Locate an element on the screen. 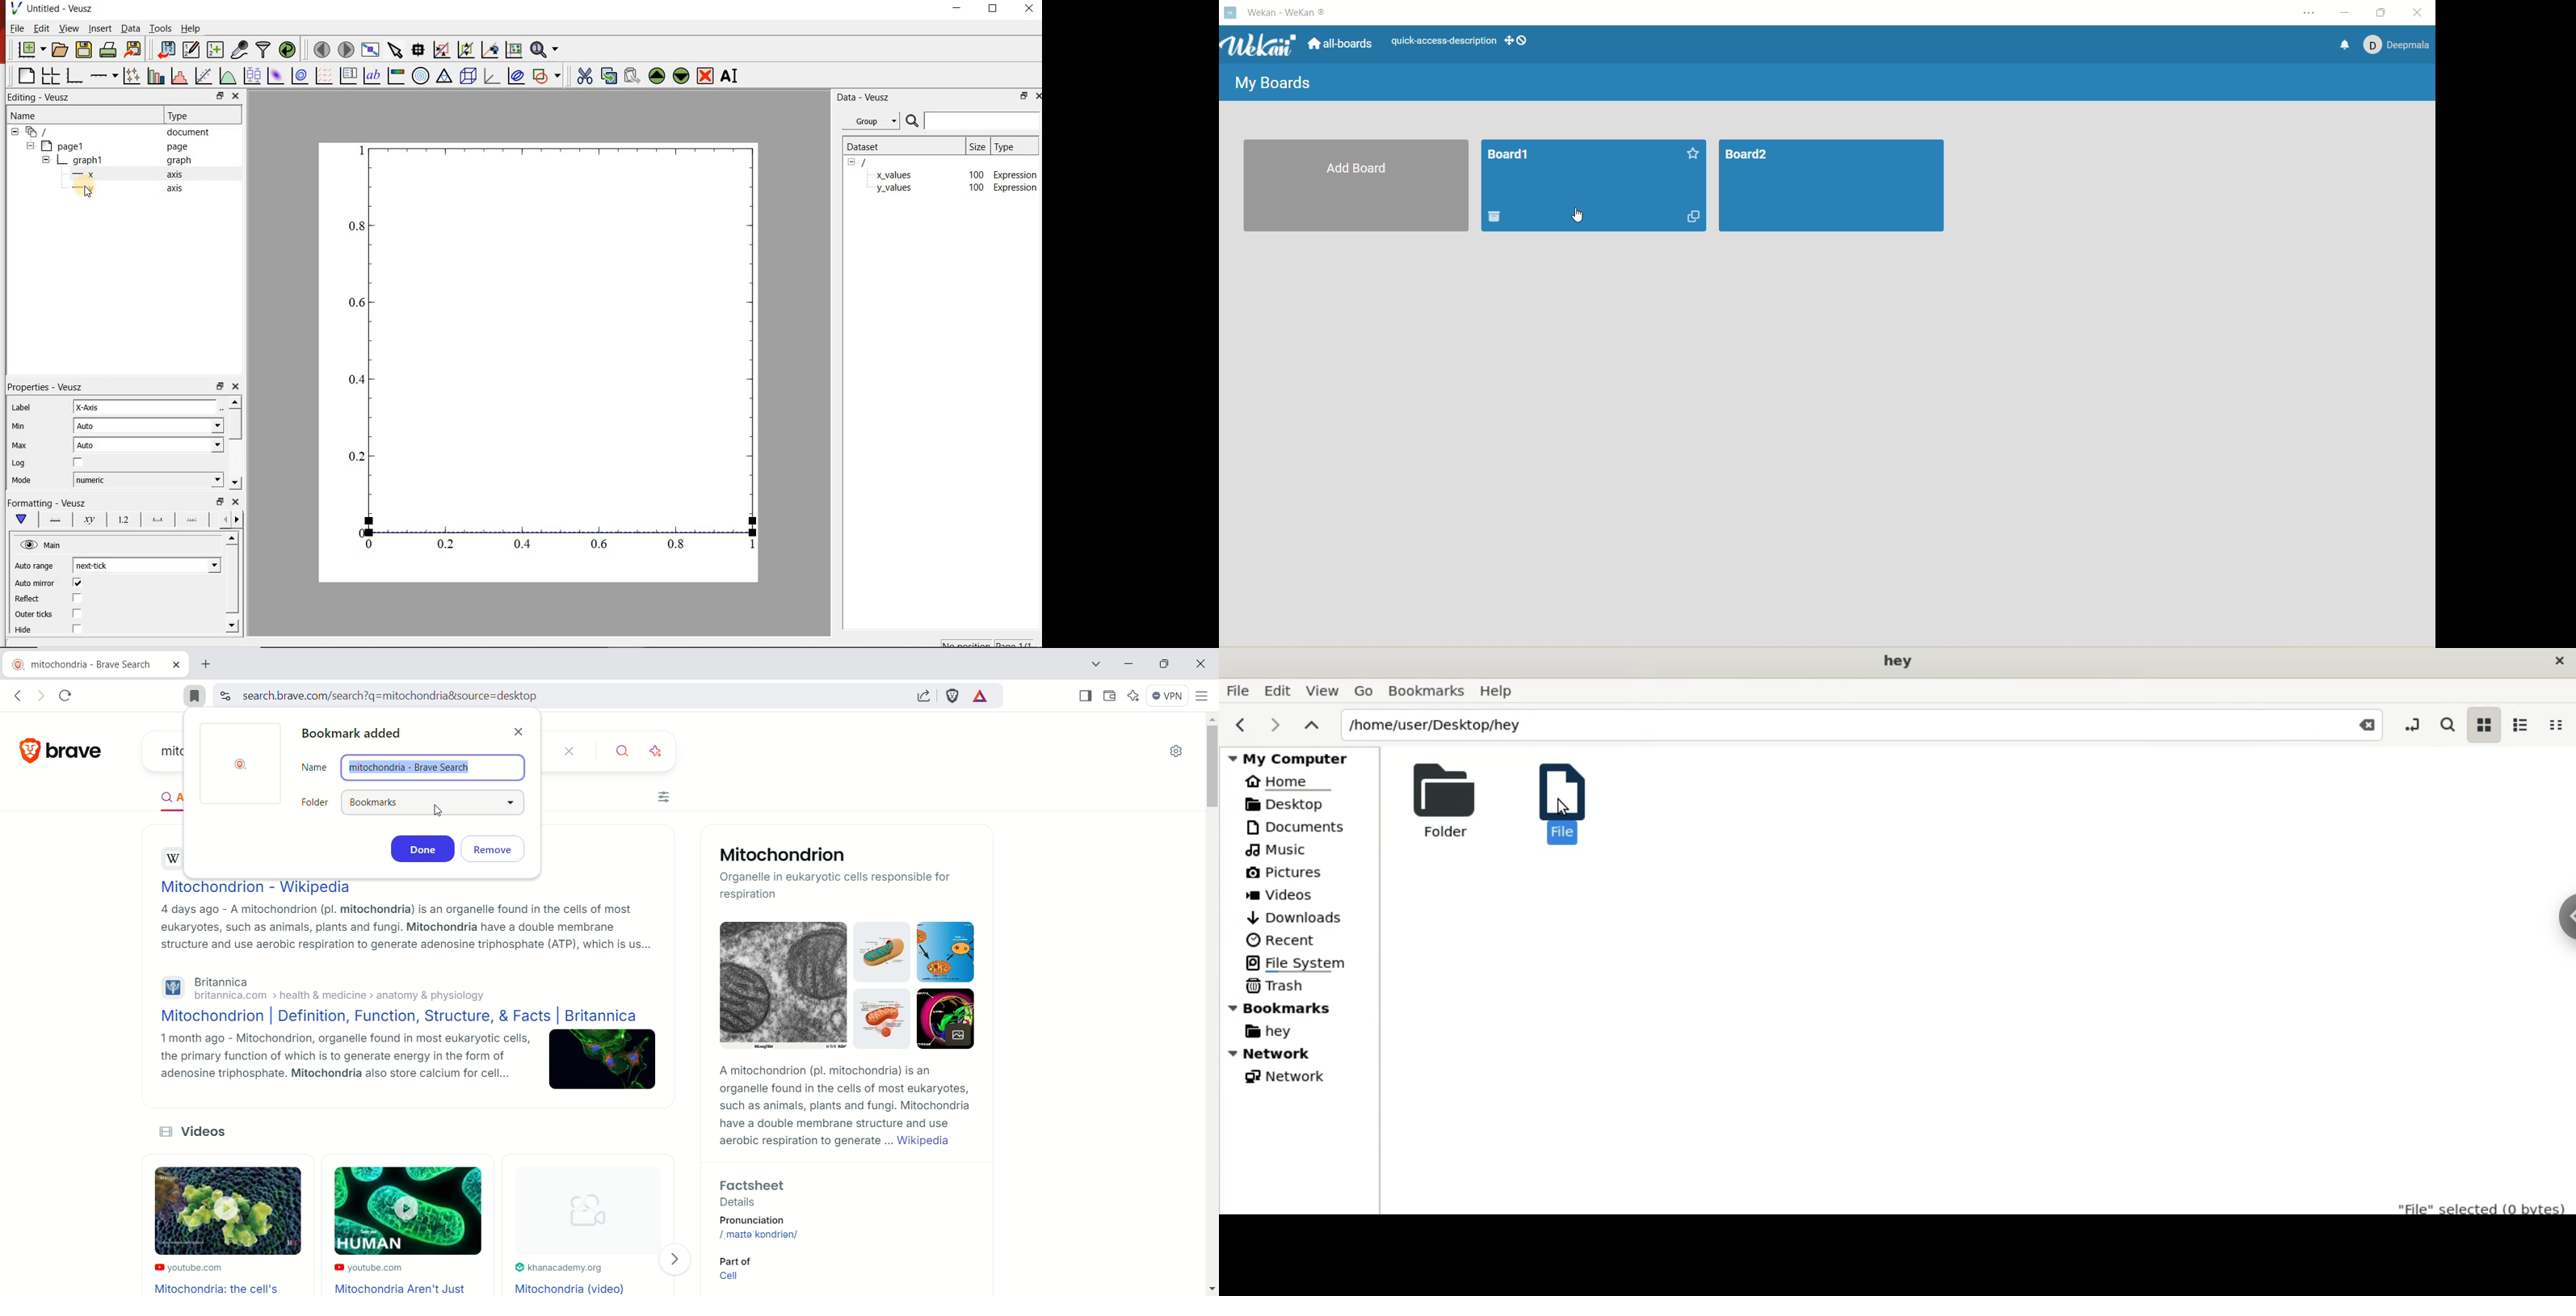 This screenshot has height=1316, width=2576. min is located at coordinates (18, 430).